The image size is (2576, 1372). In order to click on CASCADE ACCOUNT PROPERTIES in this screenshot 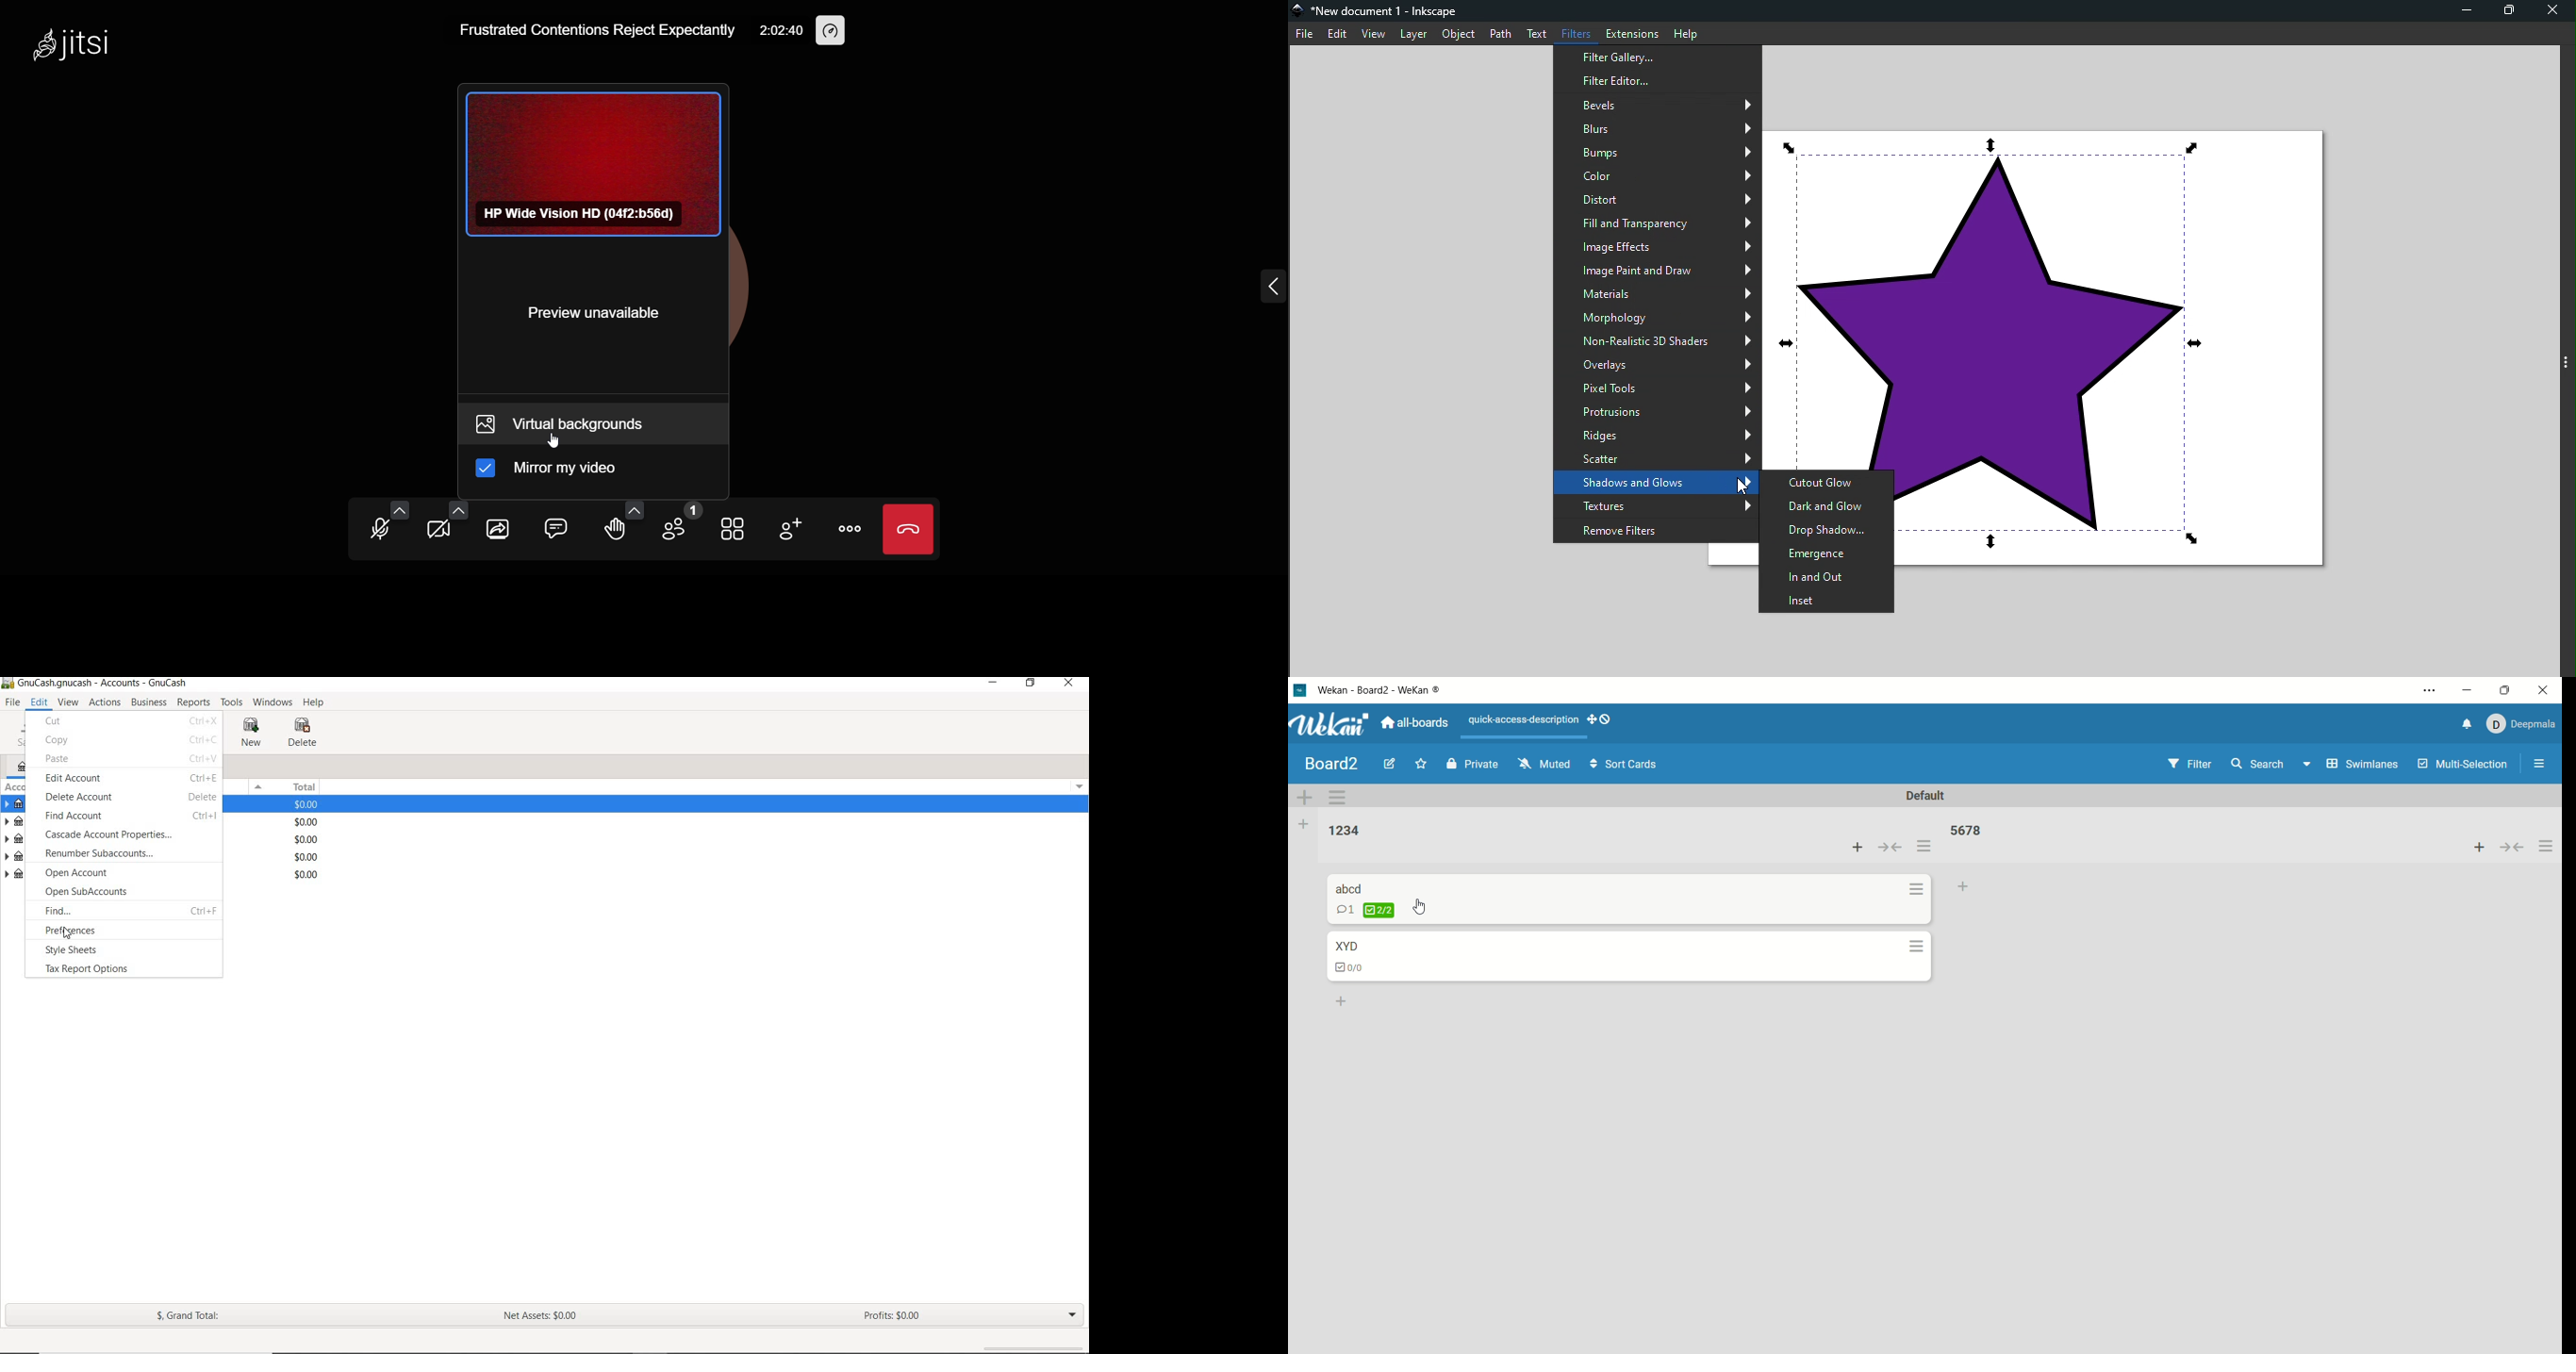, I will do `click(126, 836)`.